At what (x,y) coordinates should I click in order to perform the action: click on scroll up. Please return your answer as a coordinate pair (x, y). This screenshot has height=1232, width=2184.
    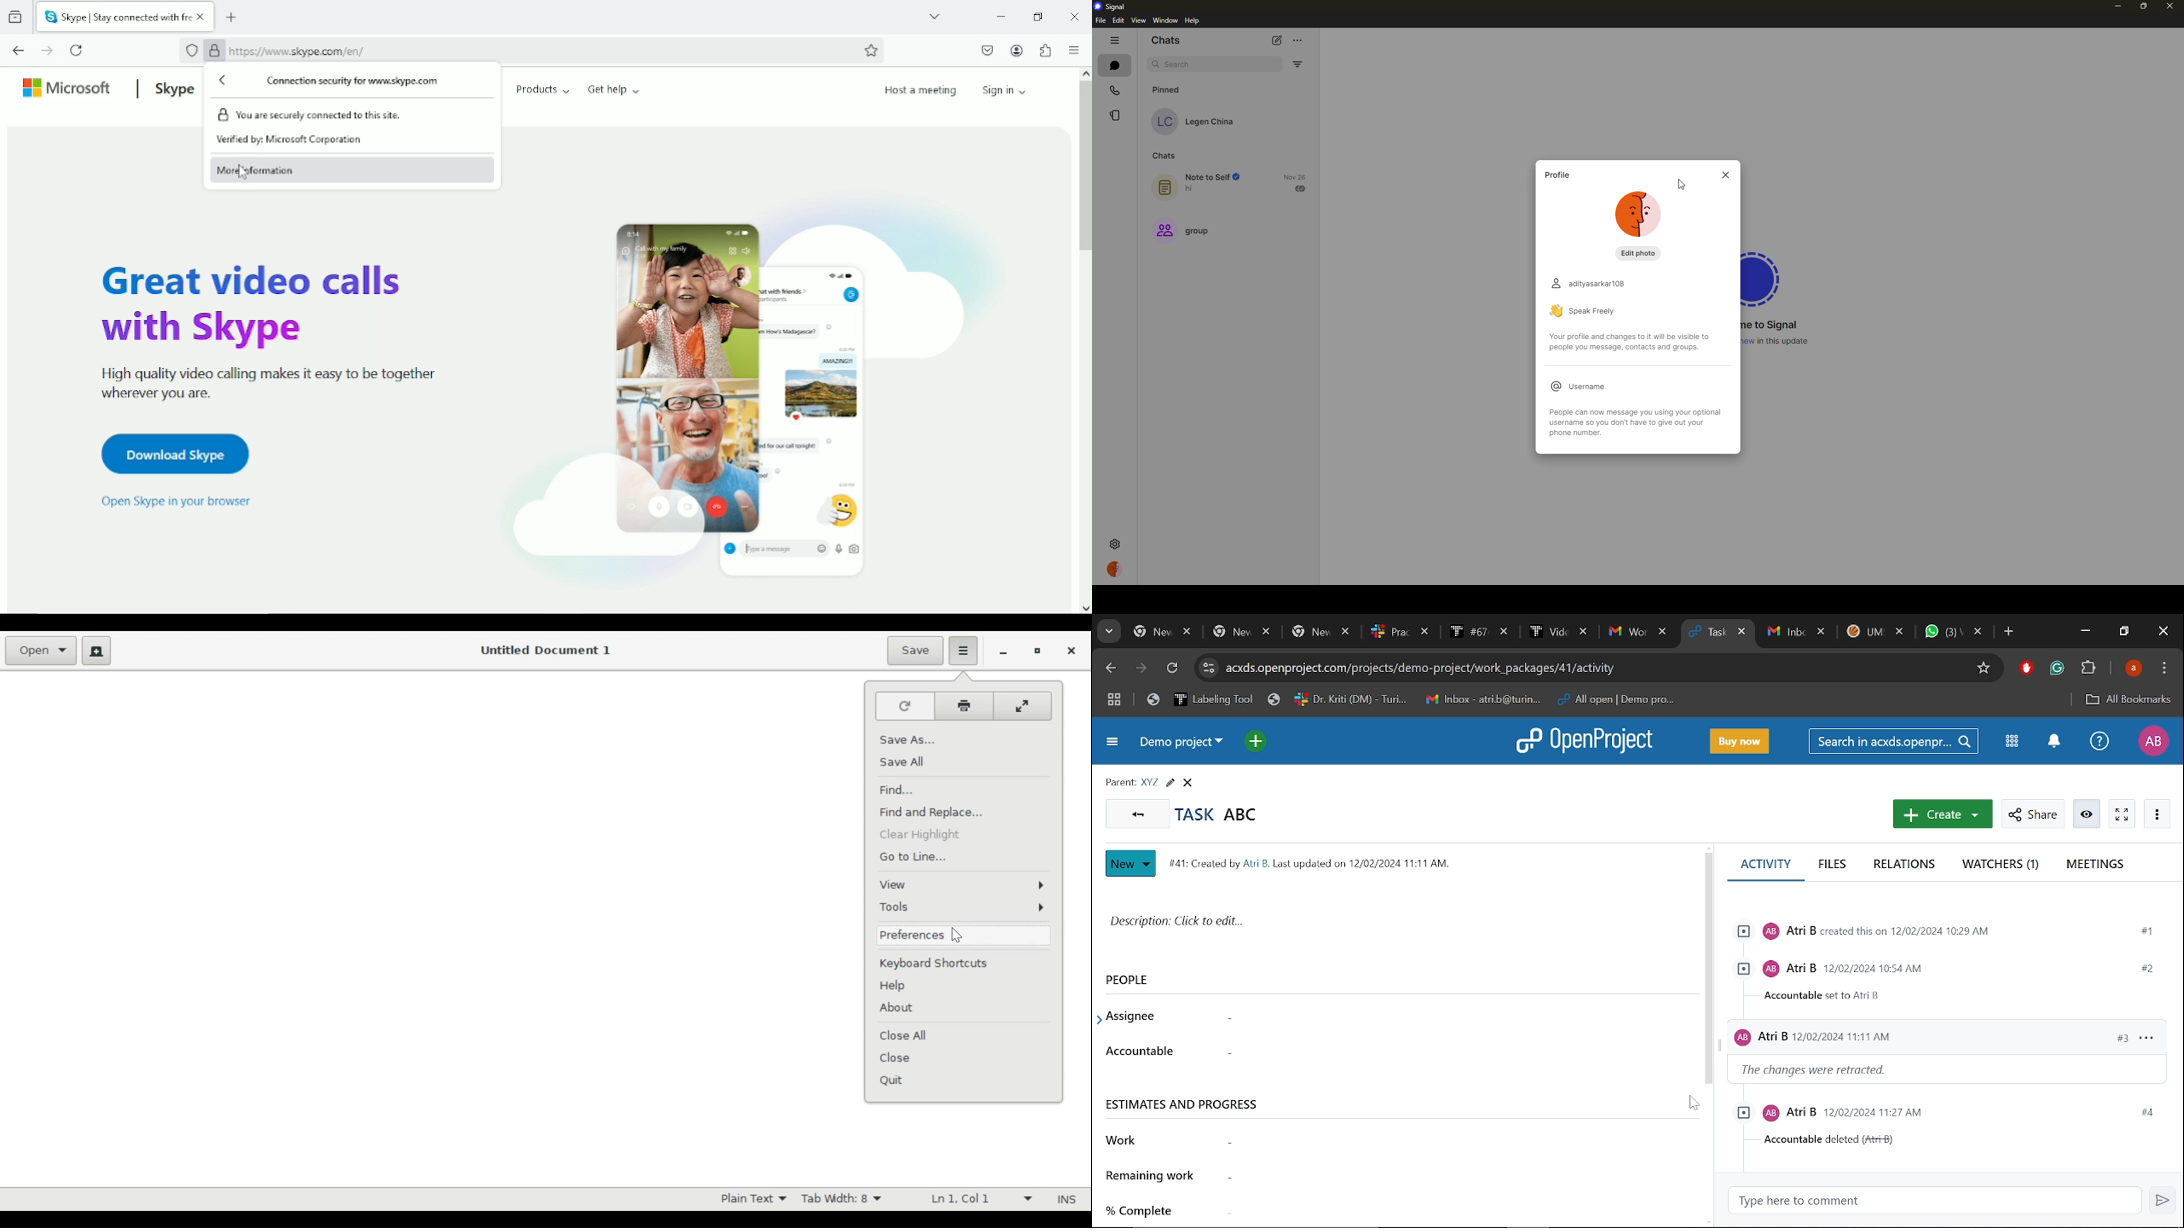
    Looking at the image, I should click on (1085, 72).